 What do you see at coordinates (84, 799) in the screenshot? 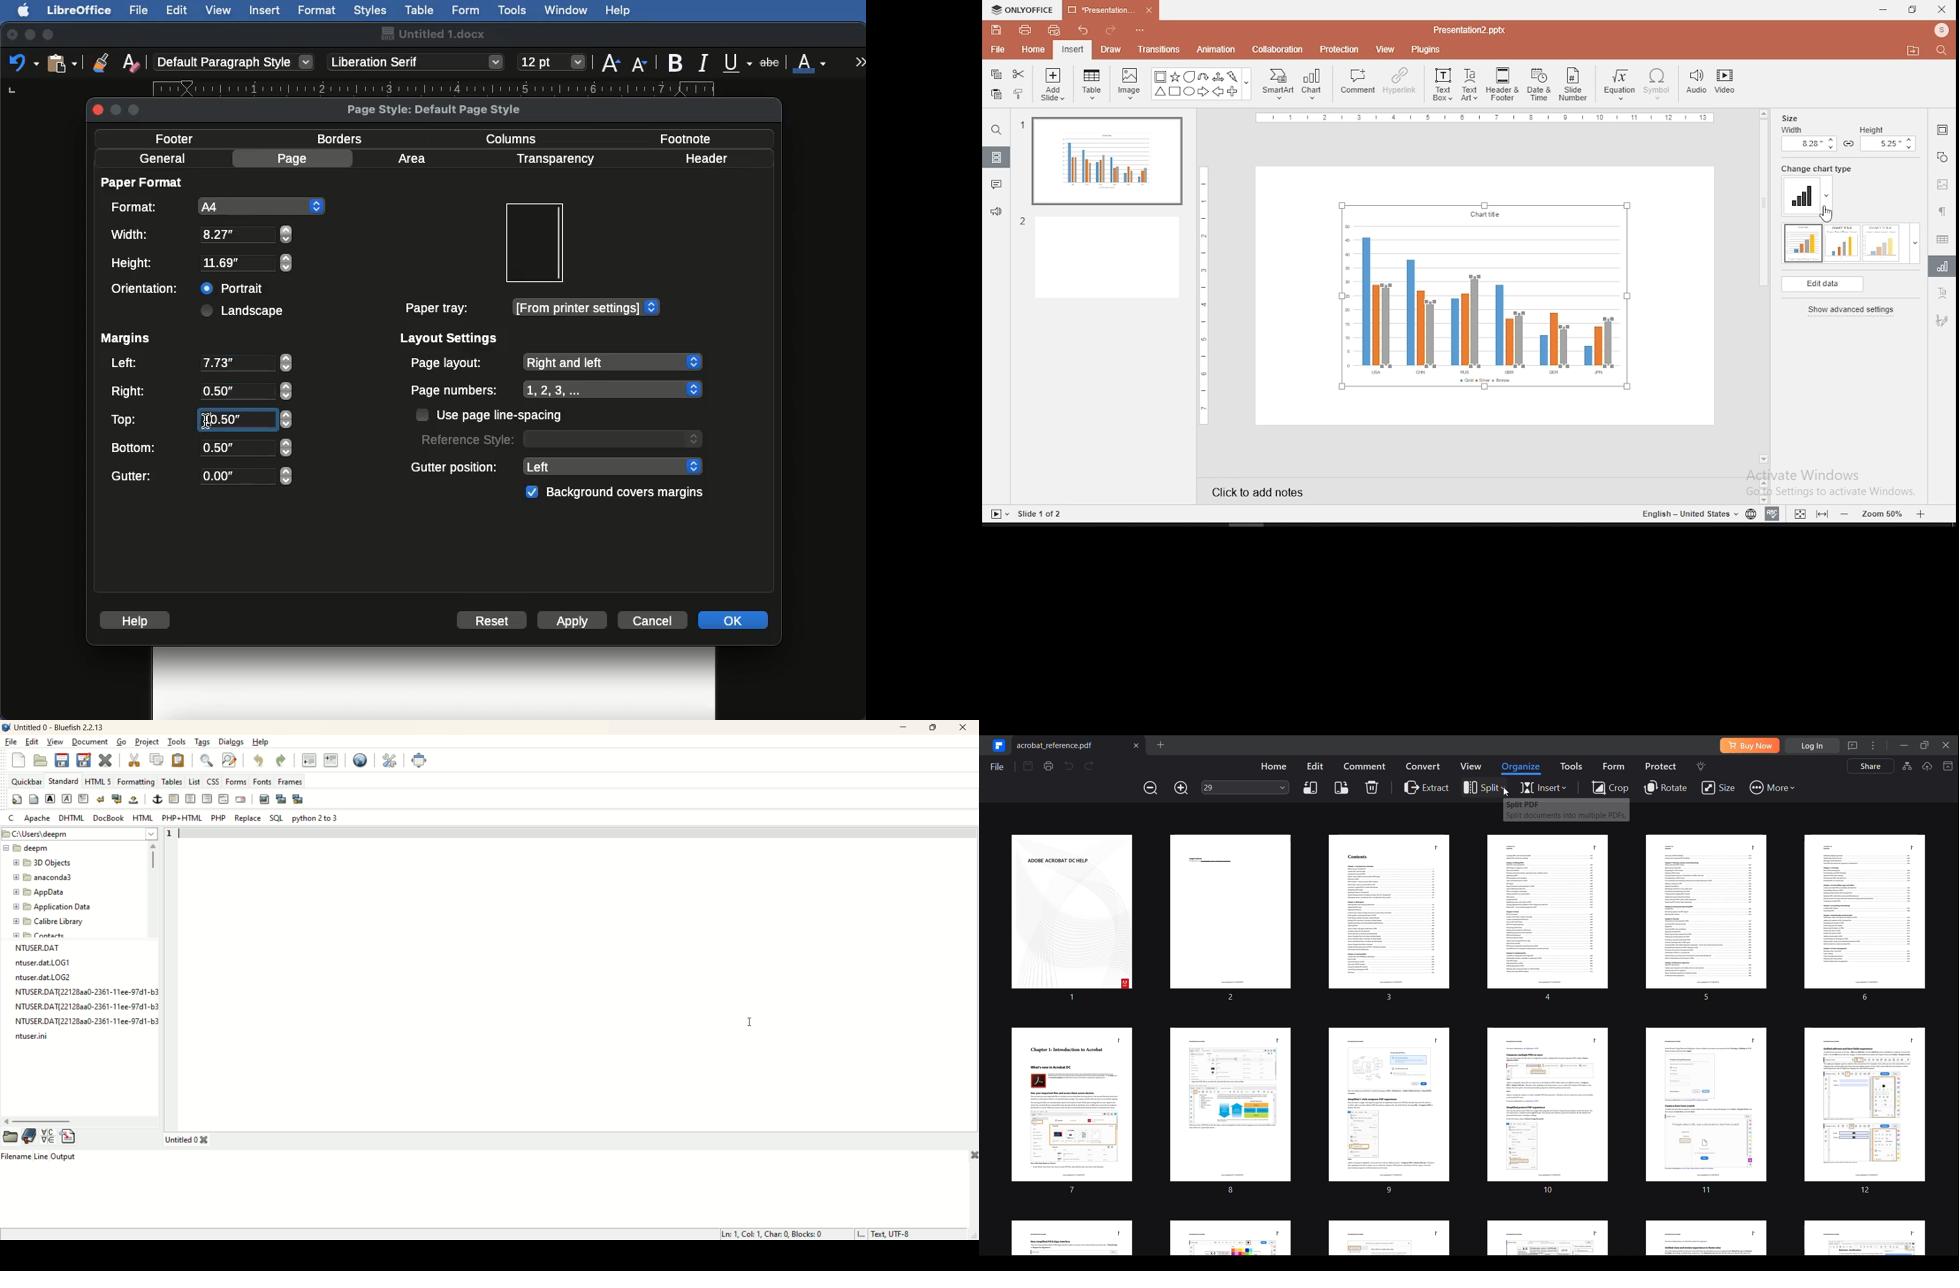
I see `paragraph` at bounding box center [84, 799].